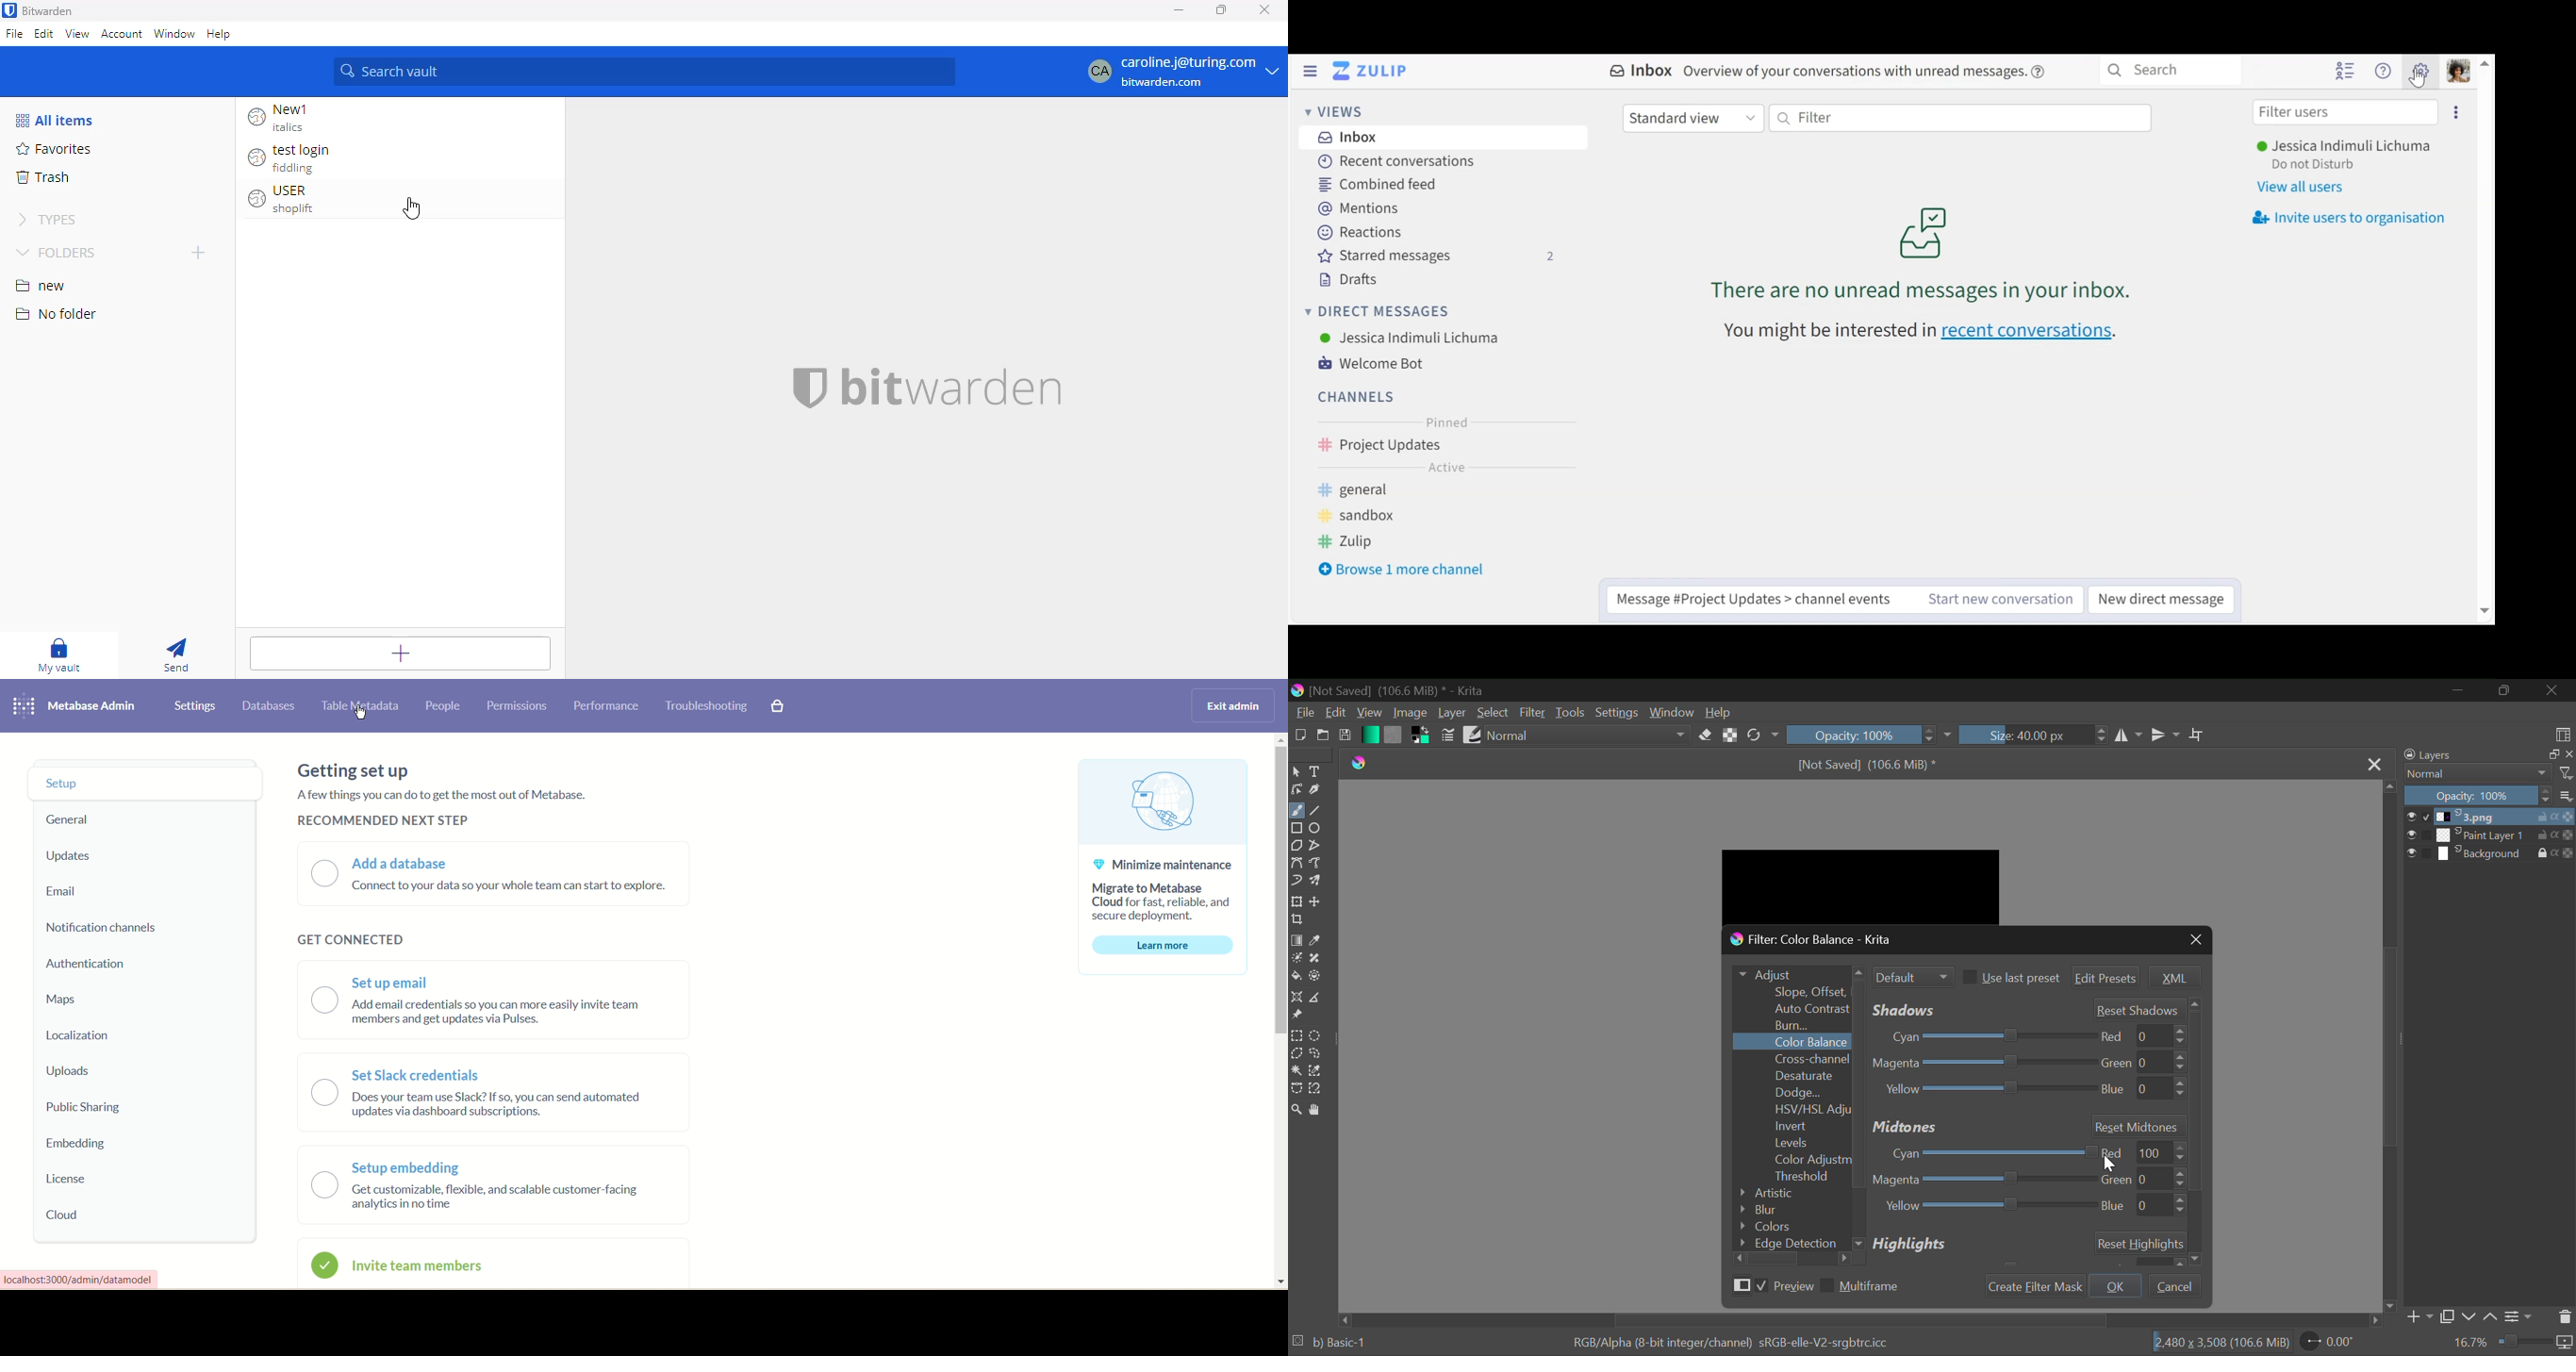 The image size is (2576, 1372). Describe the element at coordinates (2521, 1316) in the screenshot. I see `Settings` at that location.